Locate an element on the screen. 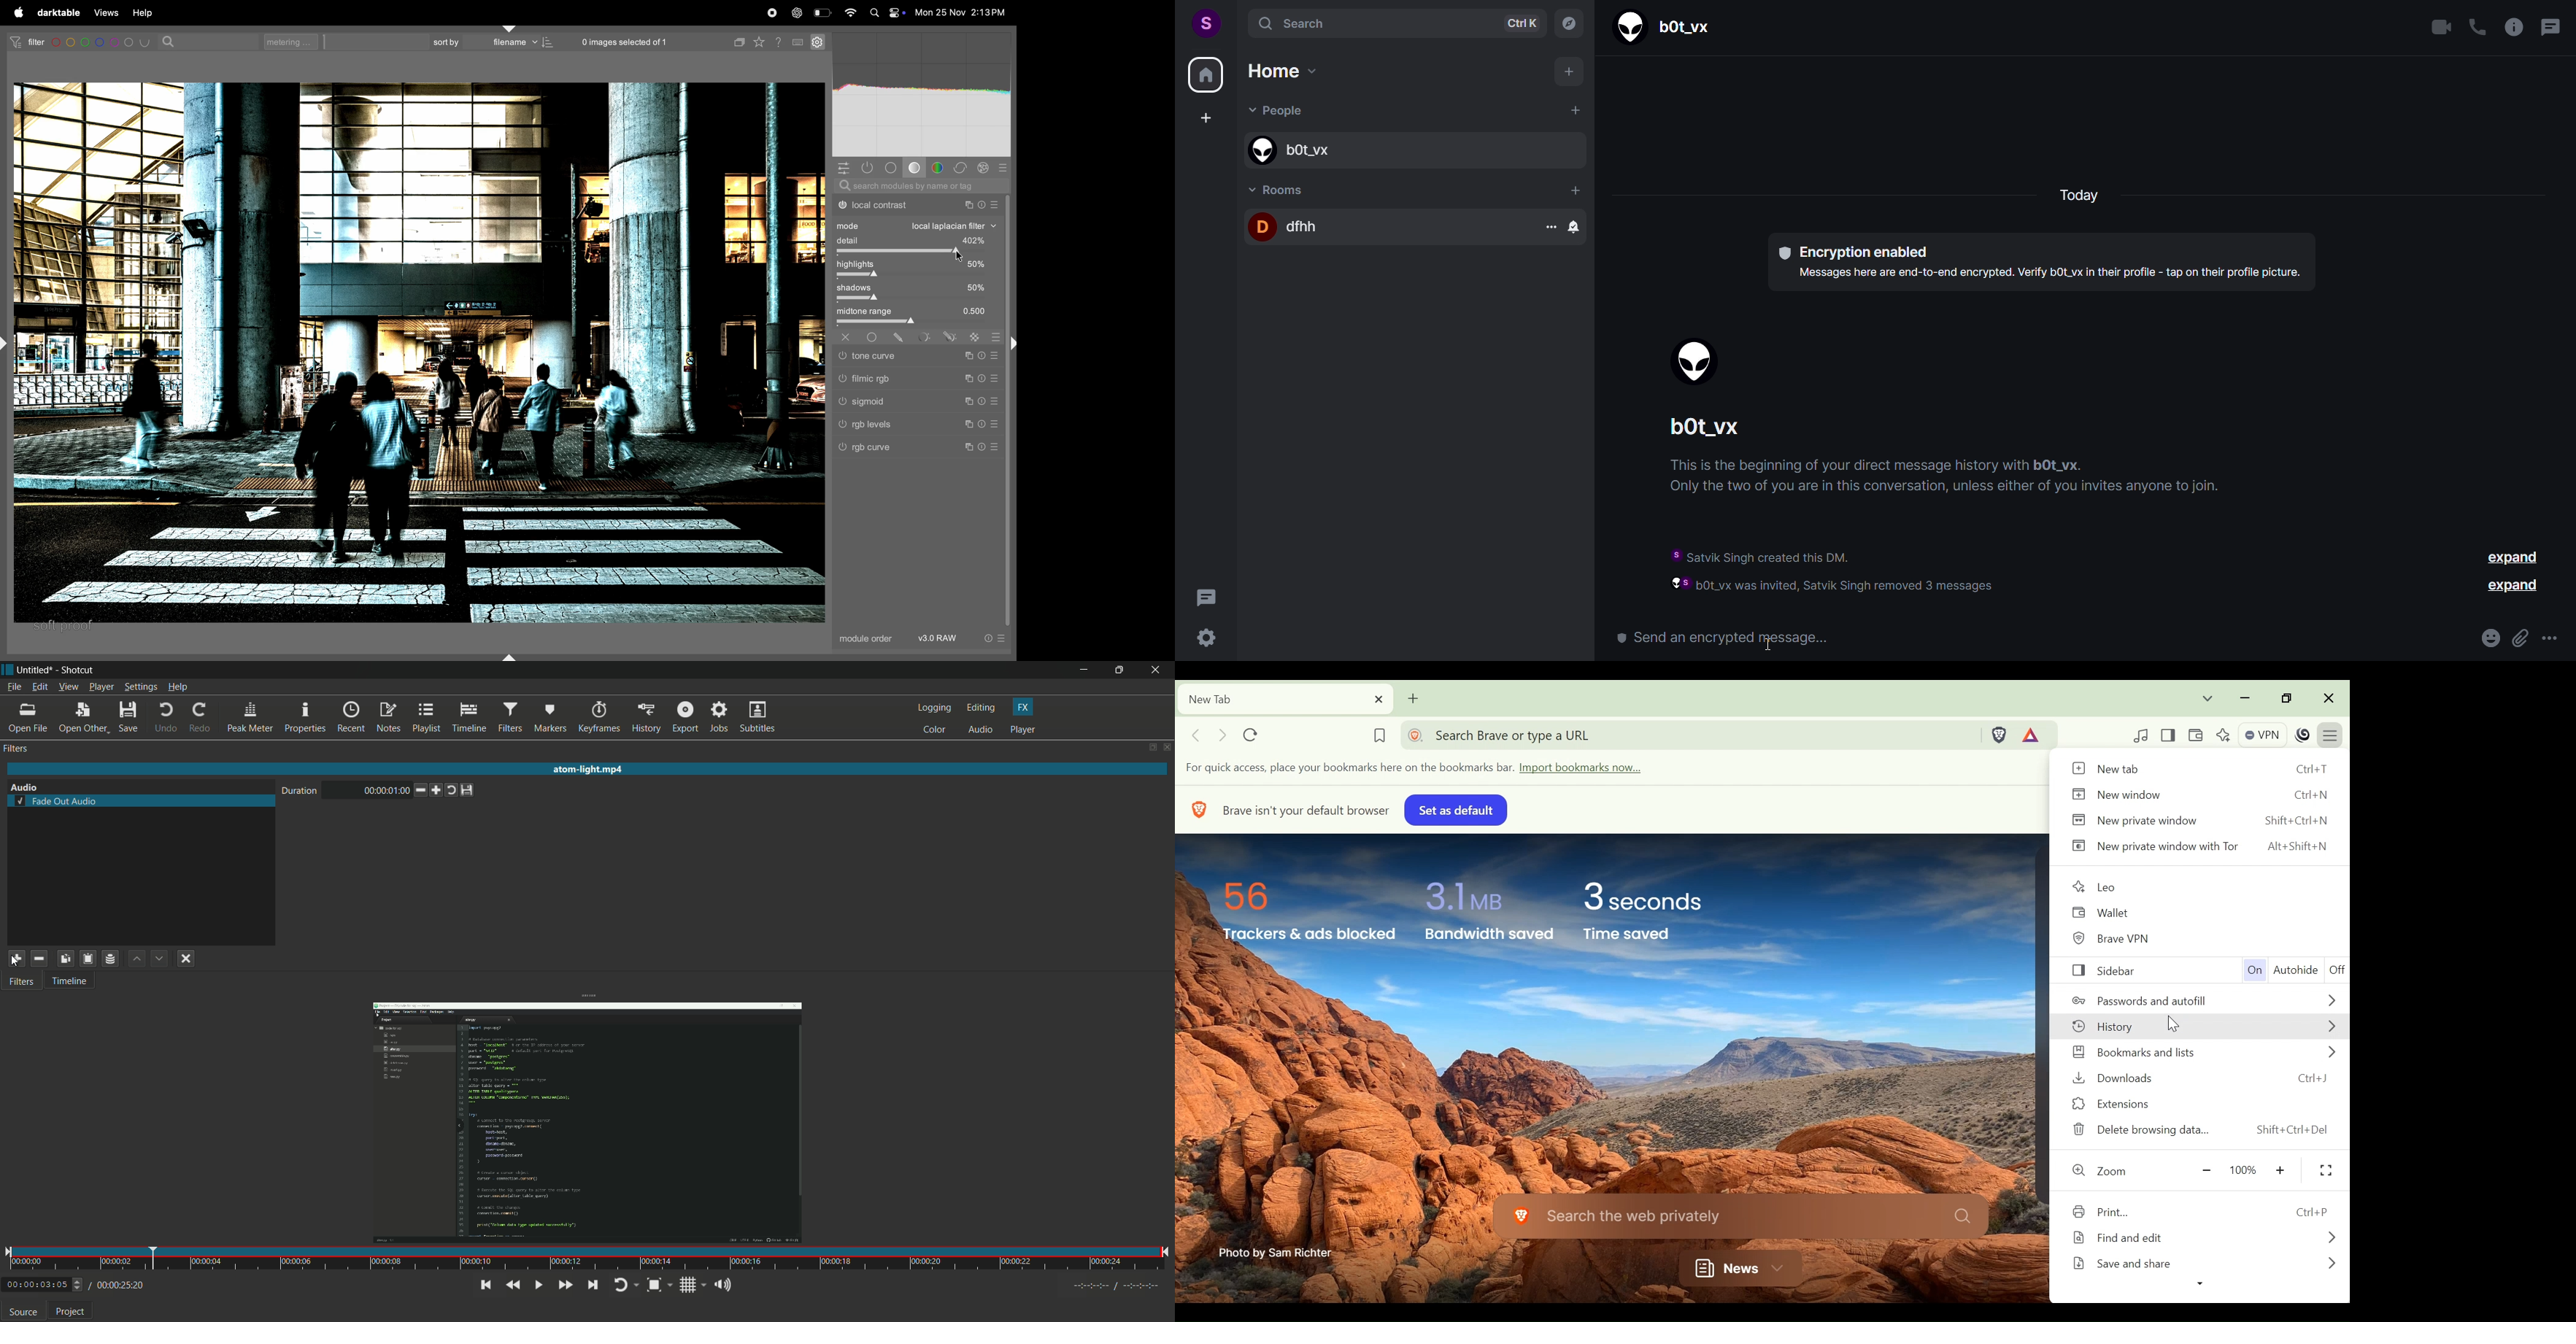 This screenshot has height=1344, width=2576. drawn mask is located at coordinates (901, 338).